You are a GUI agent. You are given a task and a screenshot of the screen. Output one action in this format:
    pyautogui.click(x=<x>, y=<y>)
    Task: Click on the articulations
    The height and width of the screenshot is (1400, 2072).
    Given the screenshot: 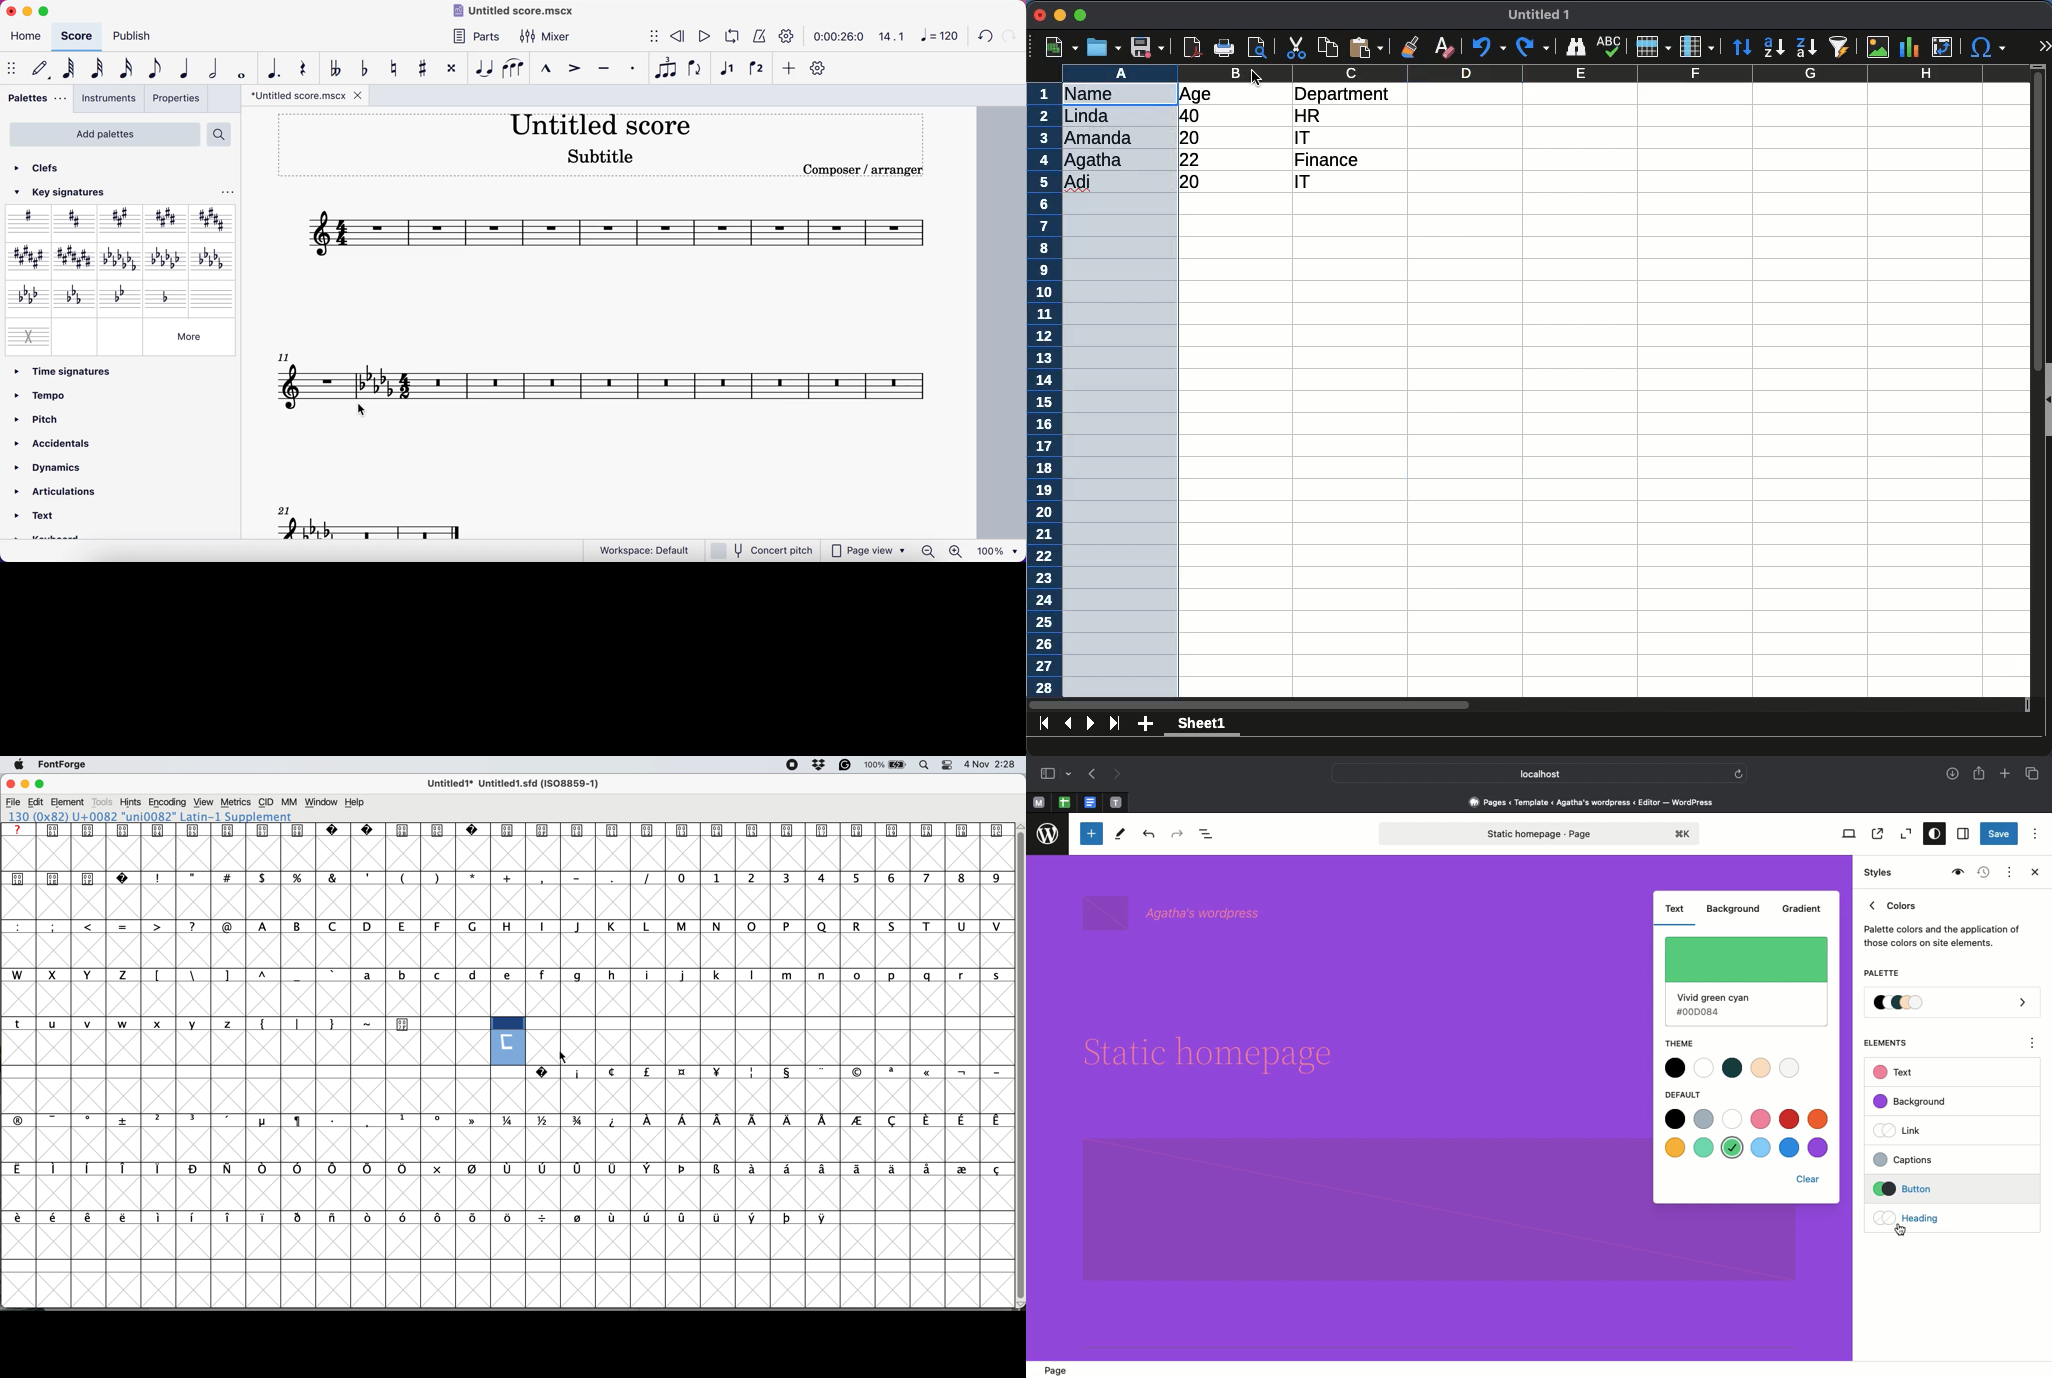 What is the action you would take?
    pyautogui.click(x=57, y=494)
    